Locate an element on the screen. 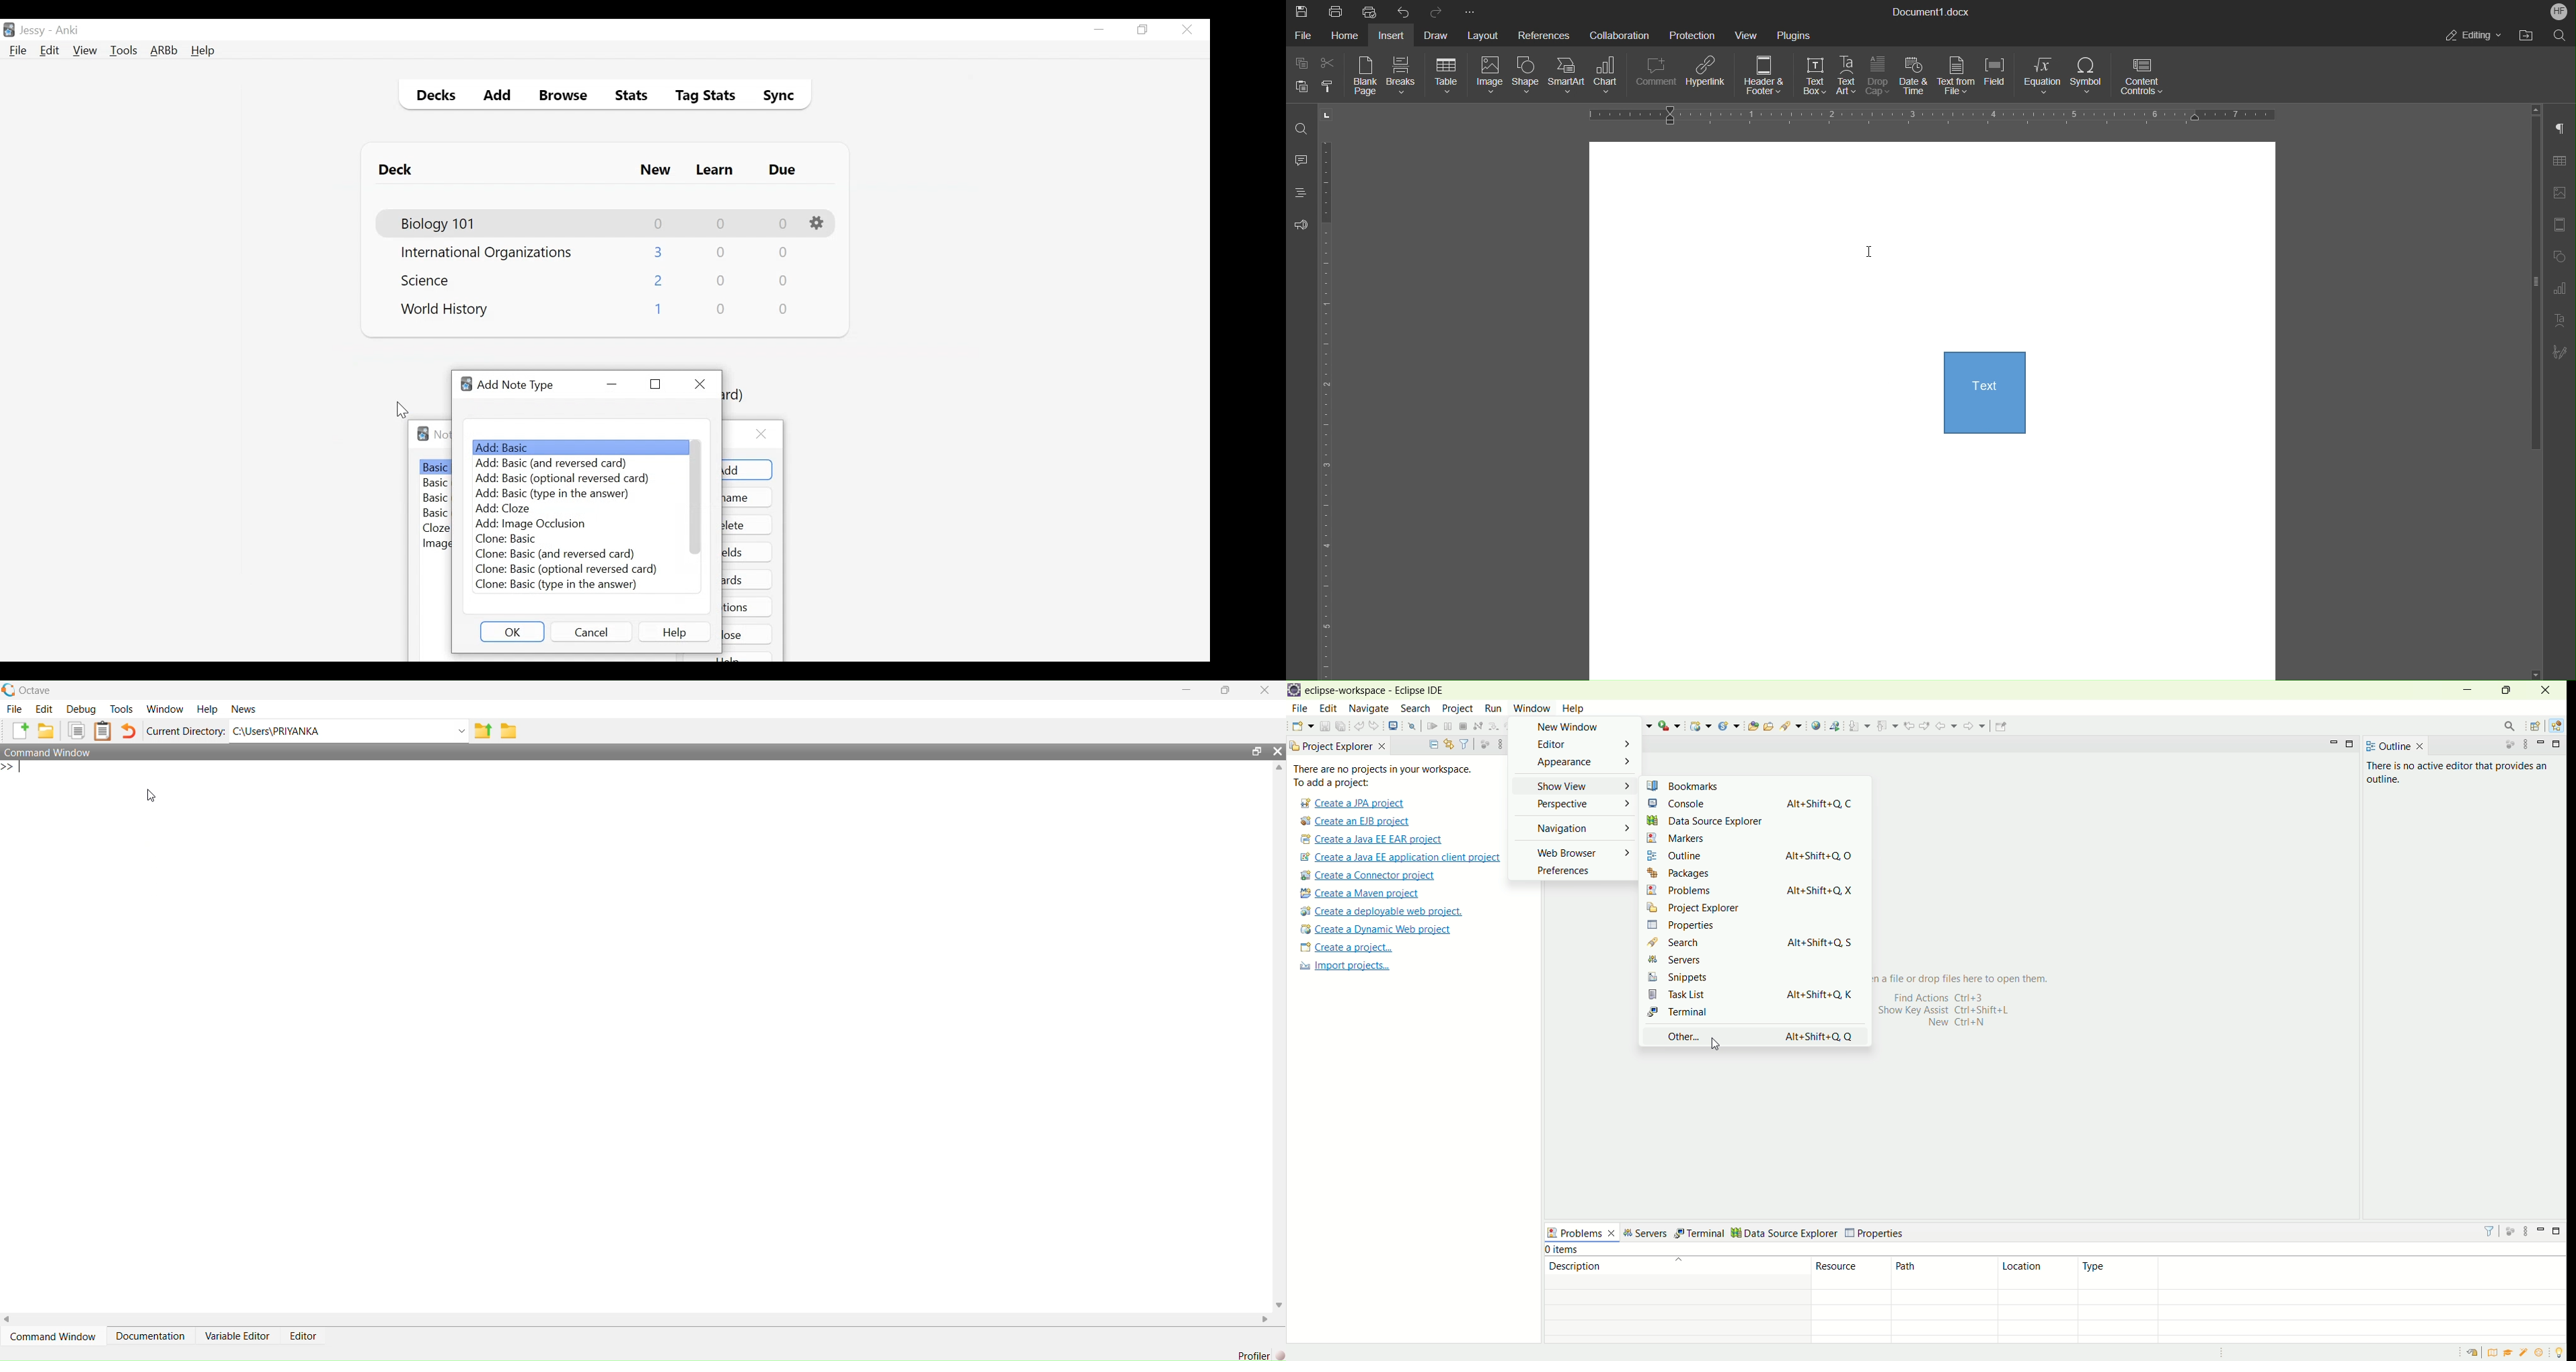   is located at coordinates (722, 309).